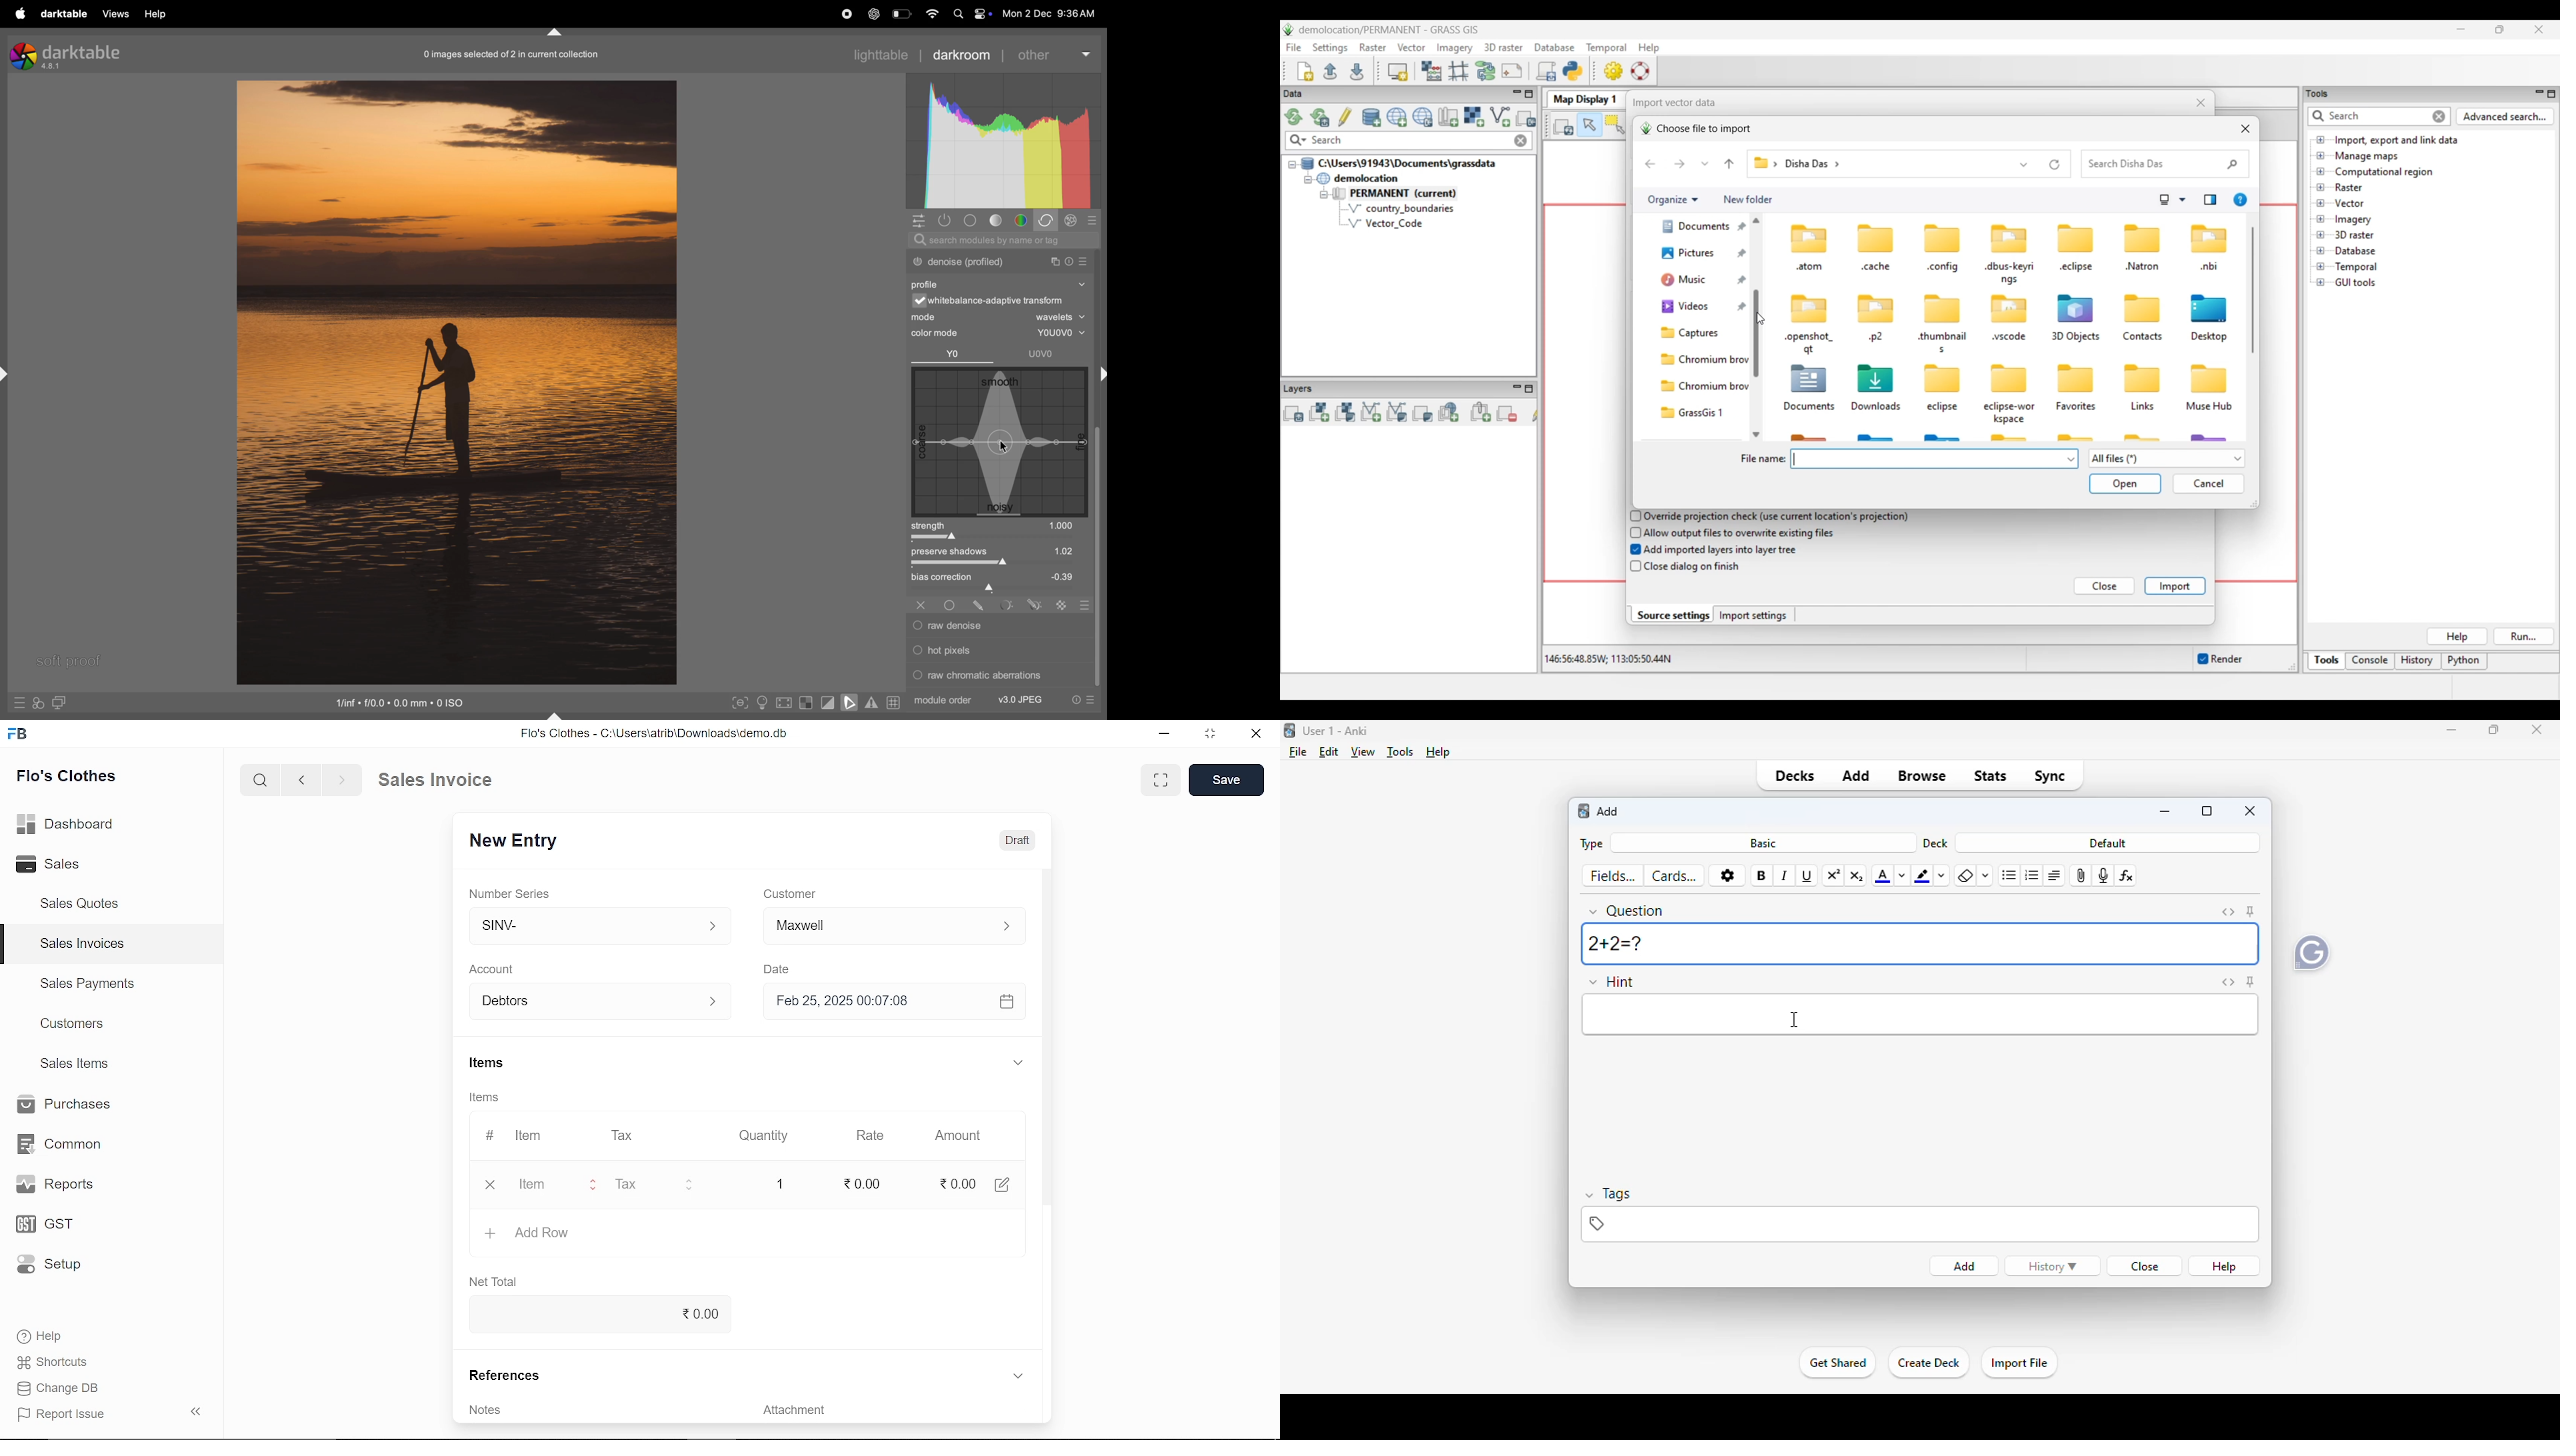 The image size is (2576, 1456). I want to click on Close, so click(2543, 730).